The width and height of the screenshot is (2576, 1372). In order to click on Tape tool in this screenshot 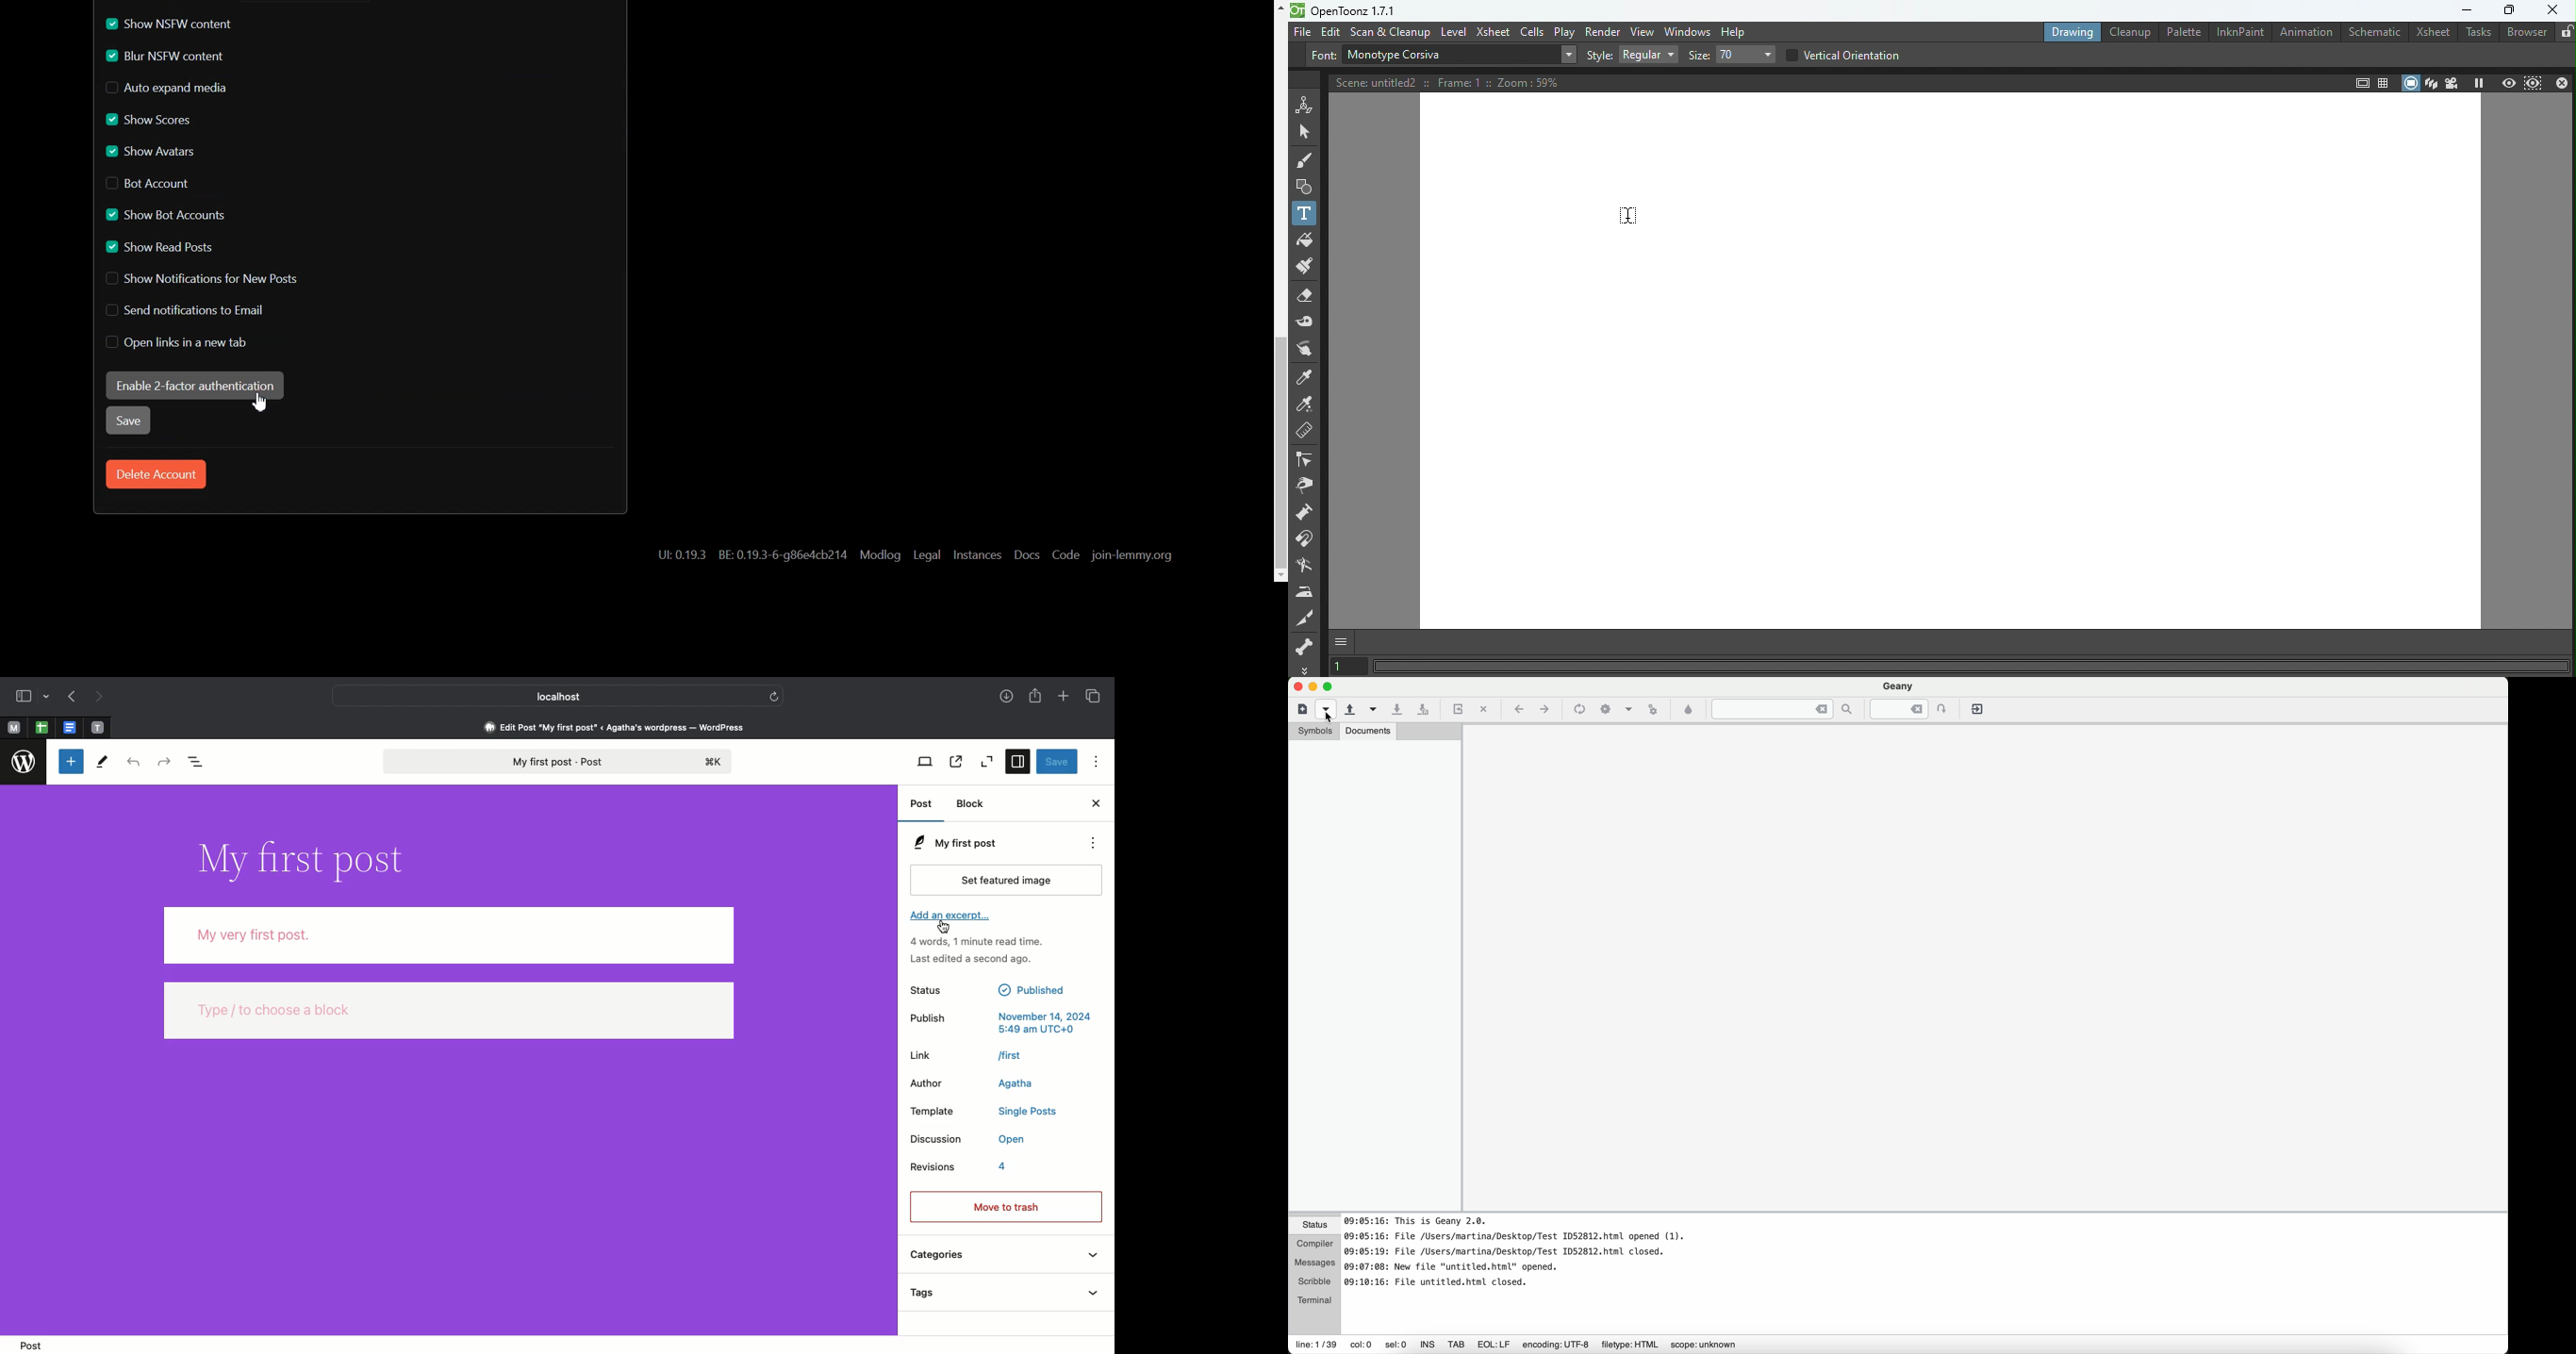, I will do `click(1307, 321)`.